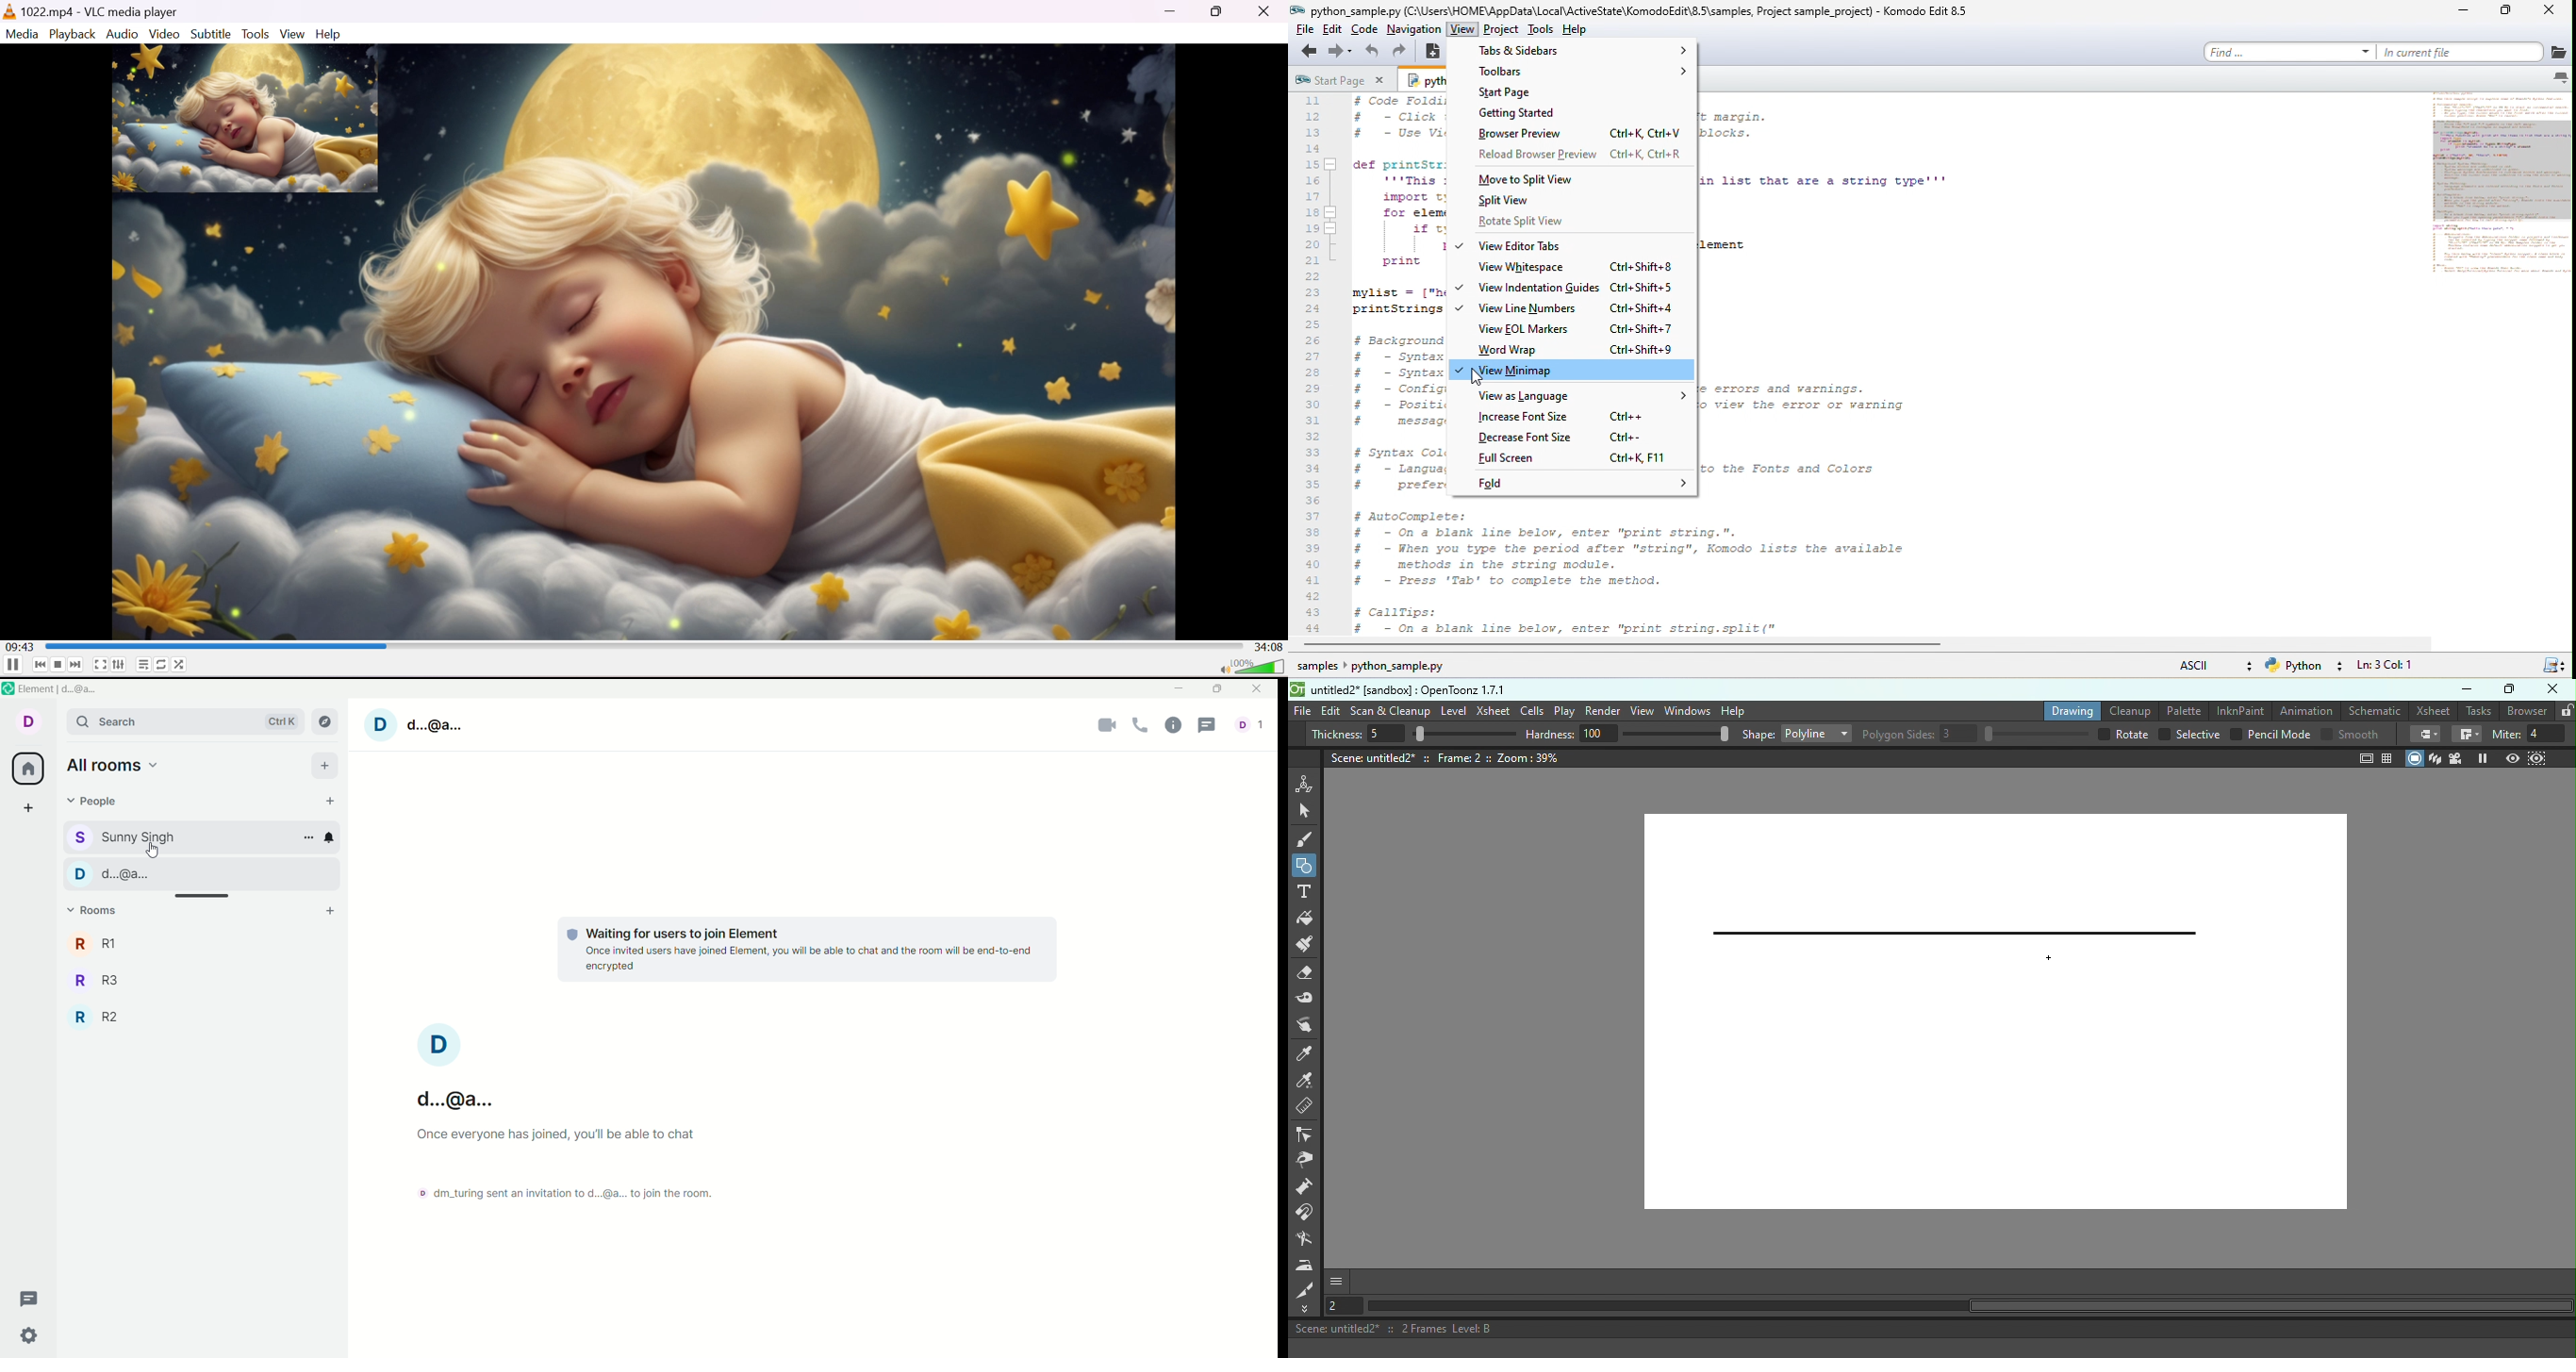 Image resolution: width=2576 pixels, height=1372 pixels. Describe the element at coordinates (643, 645) in the screenshot. I see `Progress bar` at that location.